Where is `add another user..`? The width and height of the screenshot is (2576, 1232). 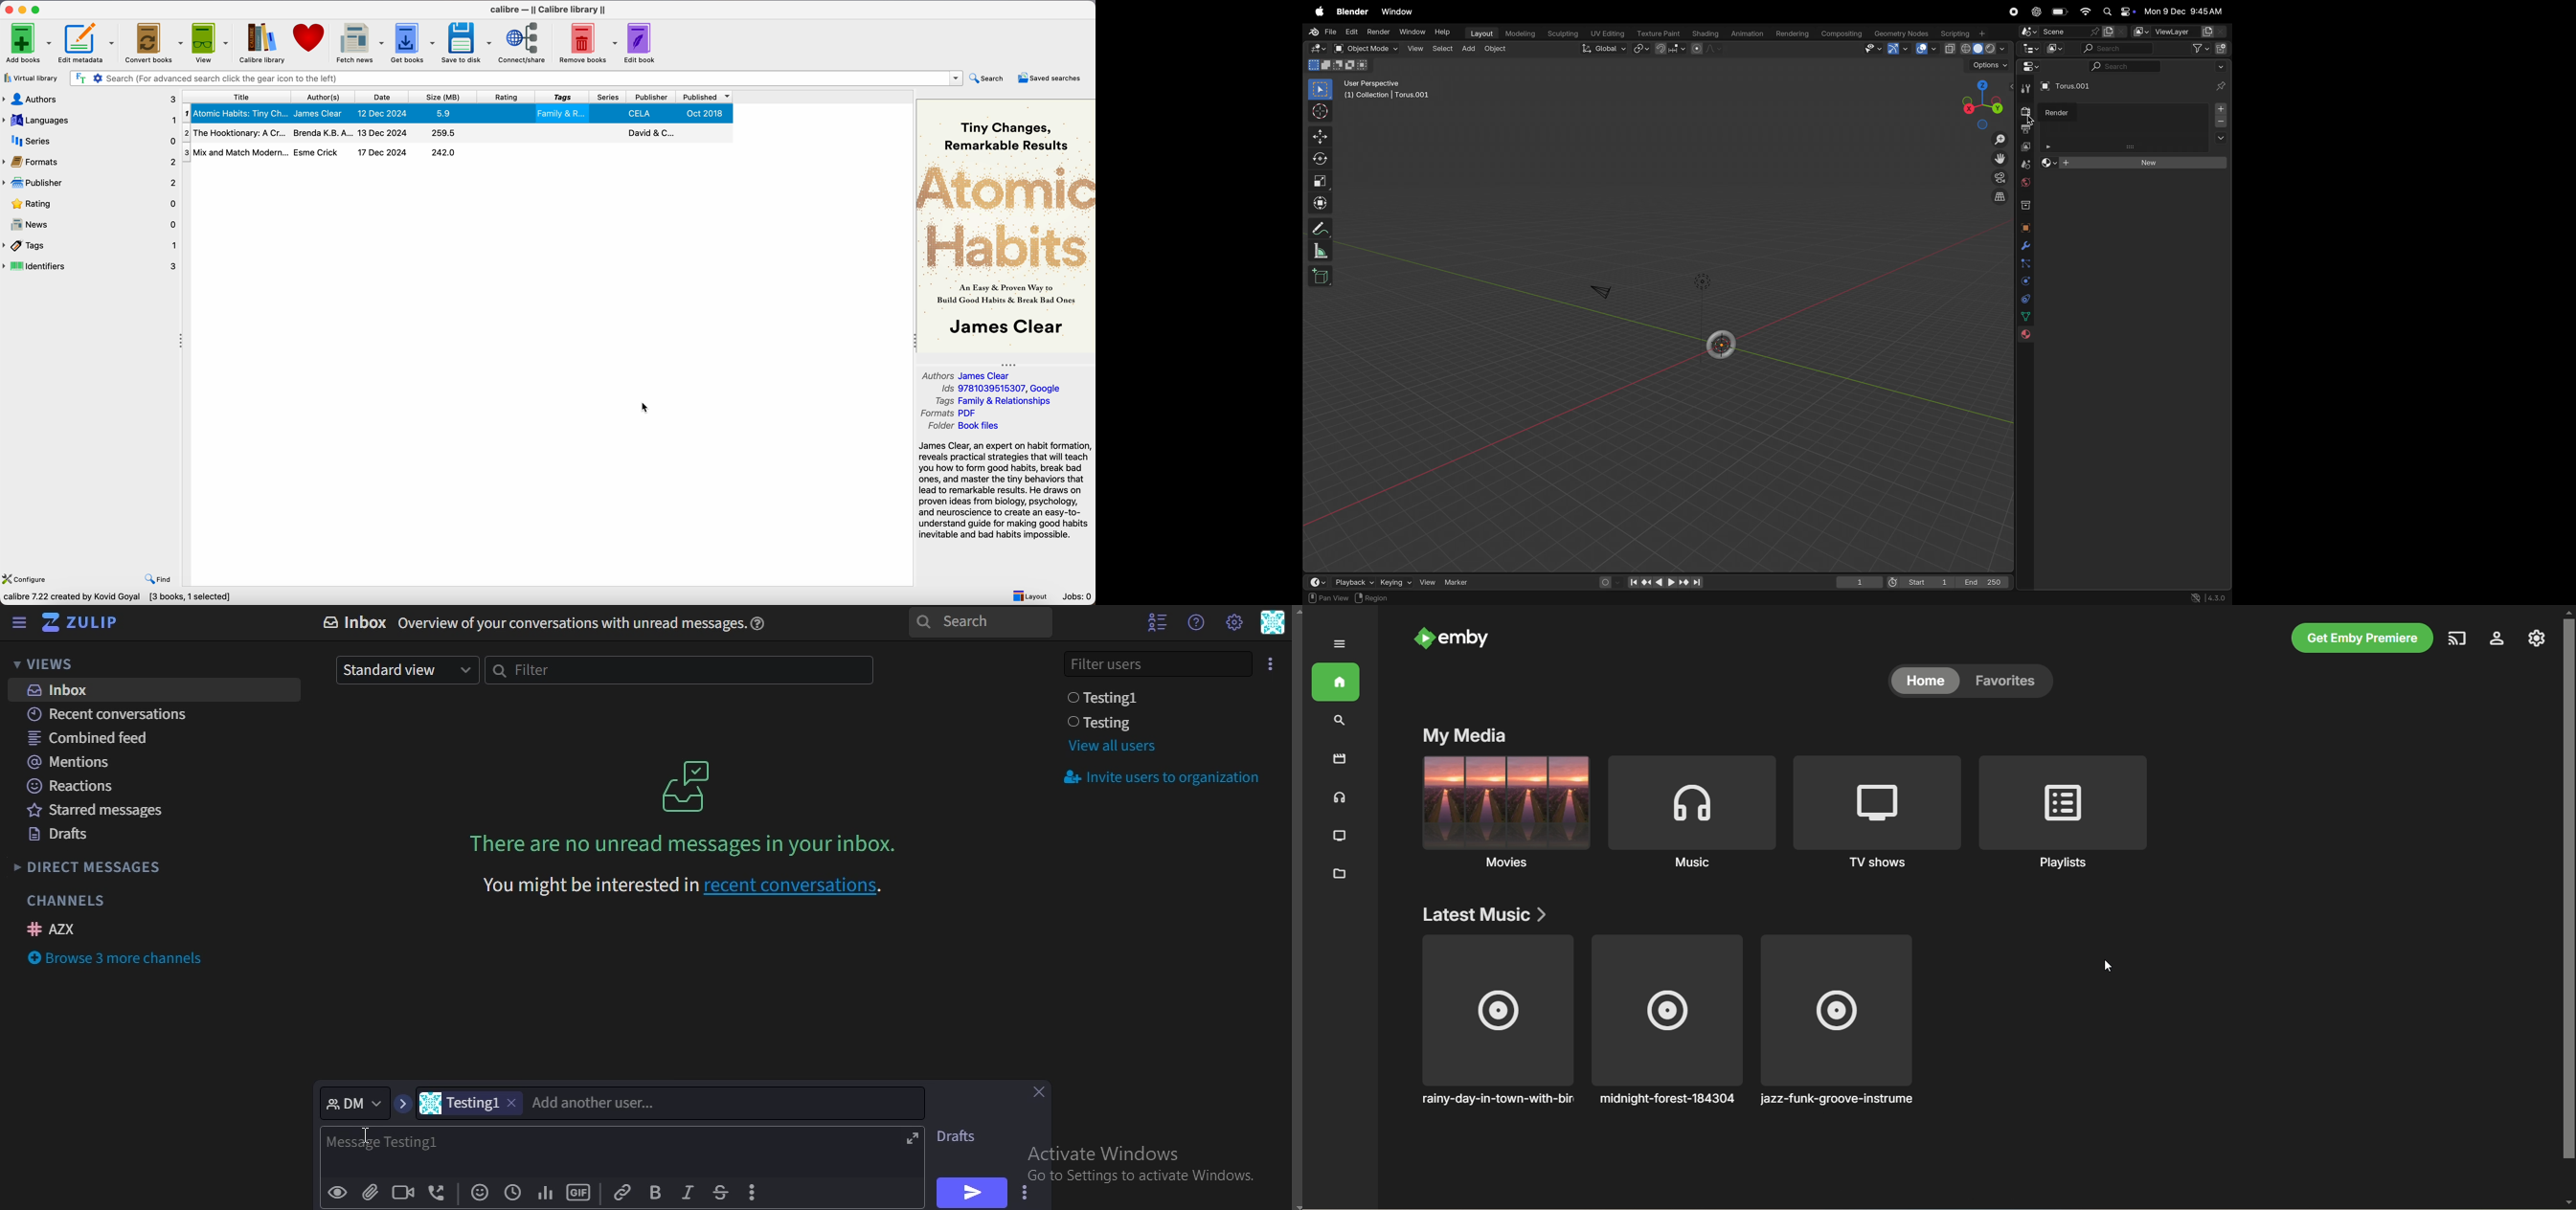 add another user.. is located at coordinates (596, 1103).